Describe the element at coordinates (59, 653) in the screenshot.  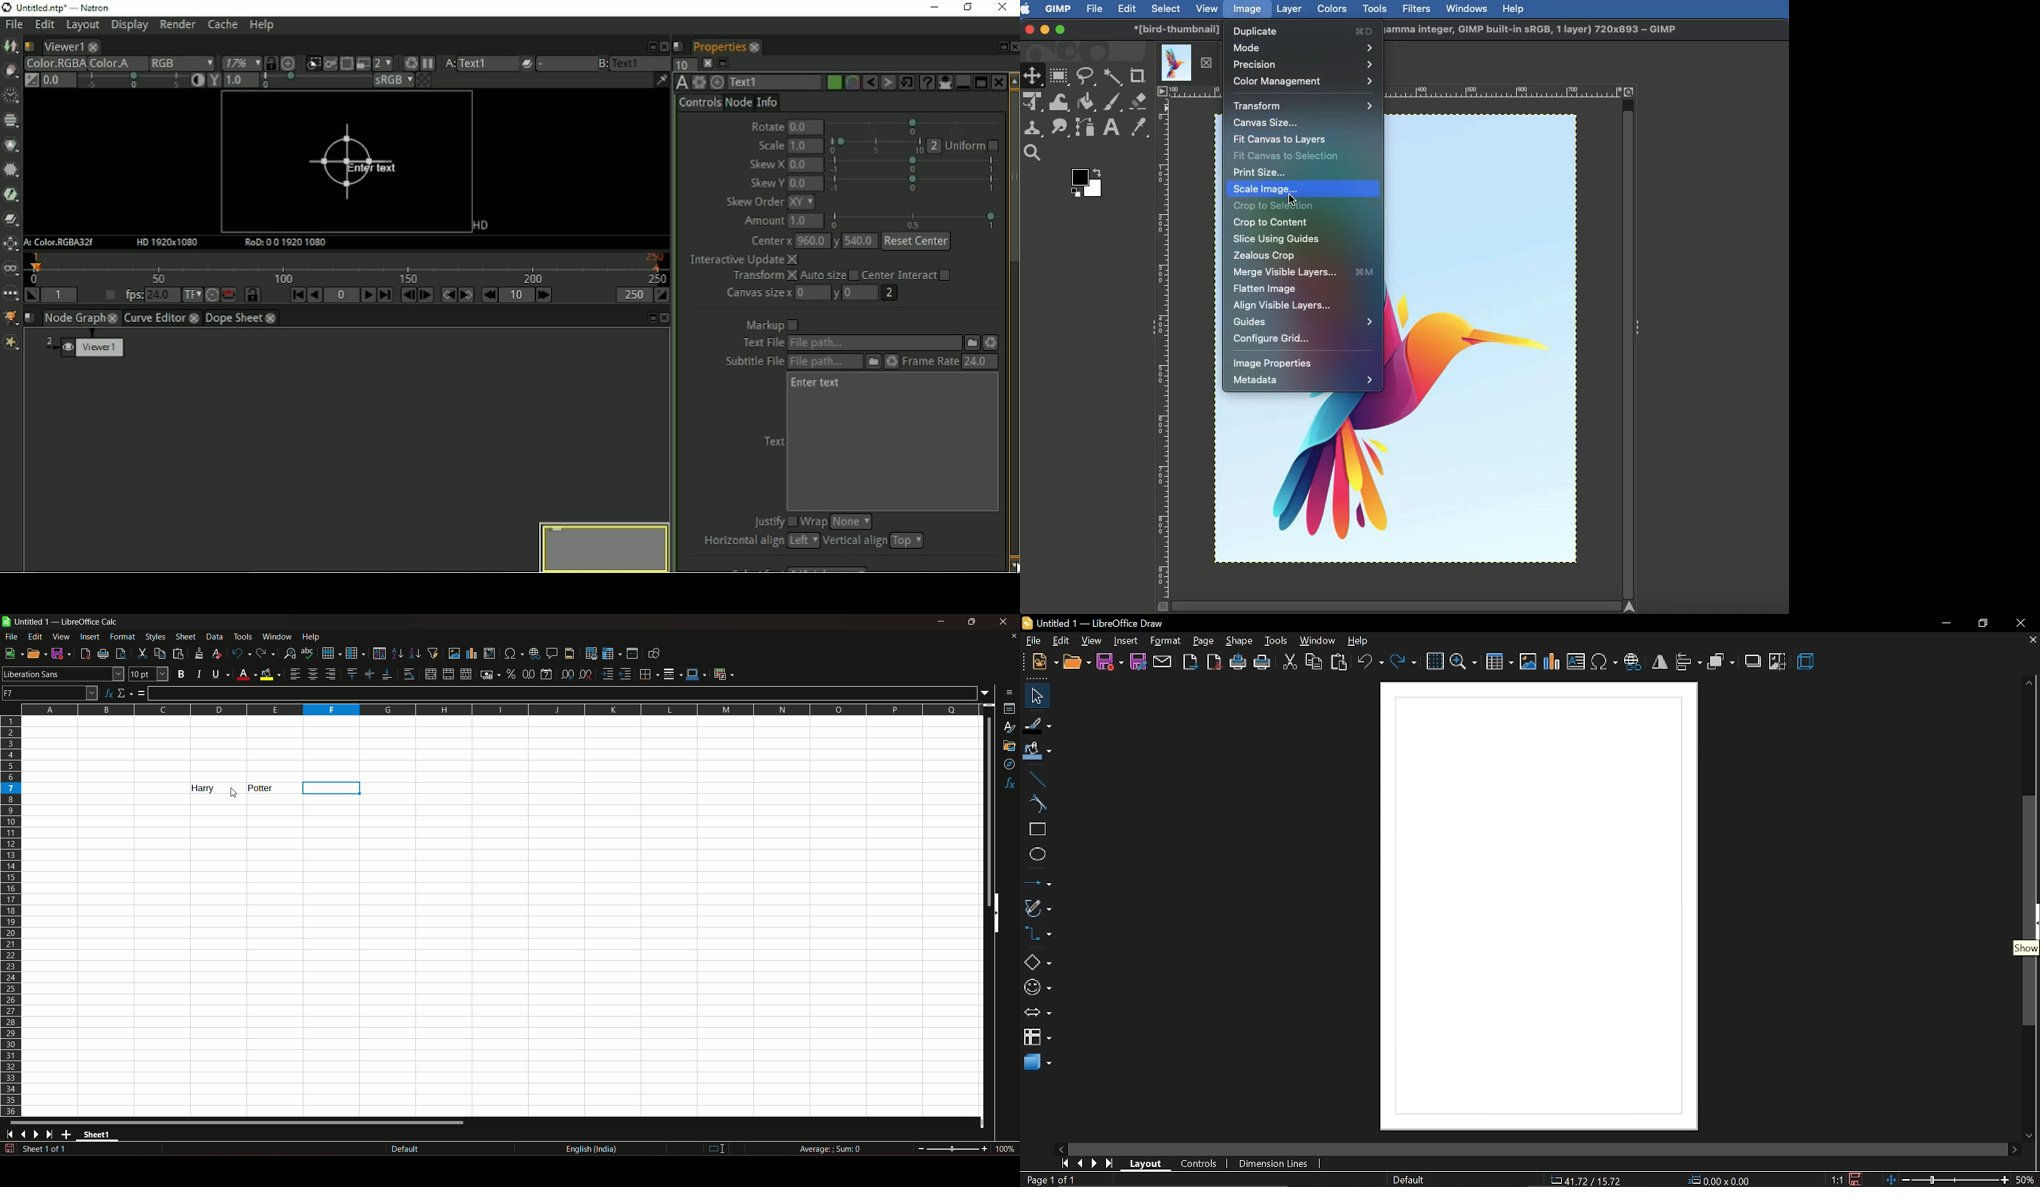
I see `save` at that location.